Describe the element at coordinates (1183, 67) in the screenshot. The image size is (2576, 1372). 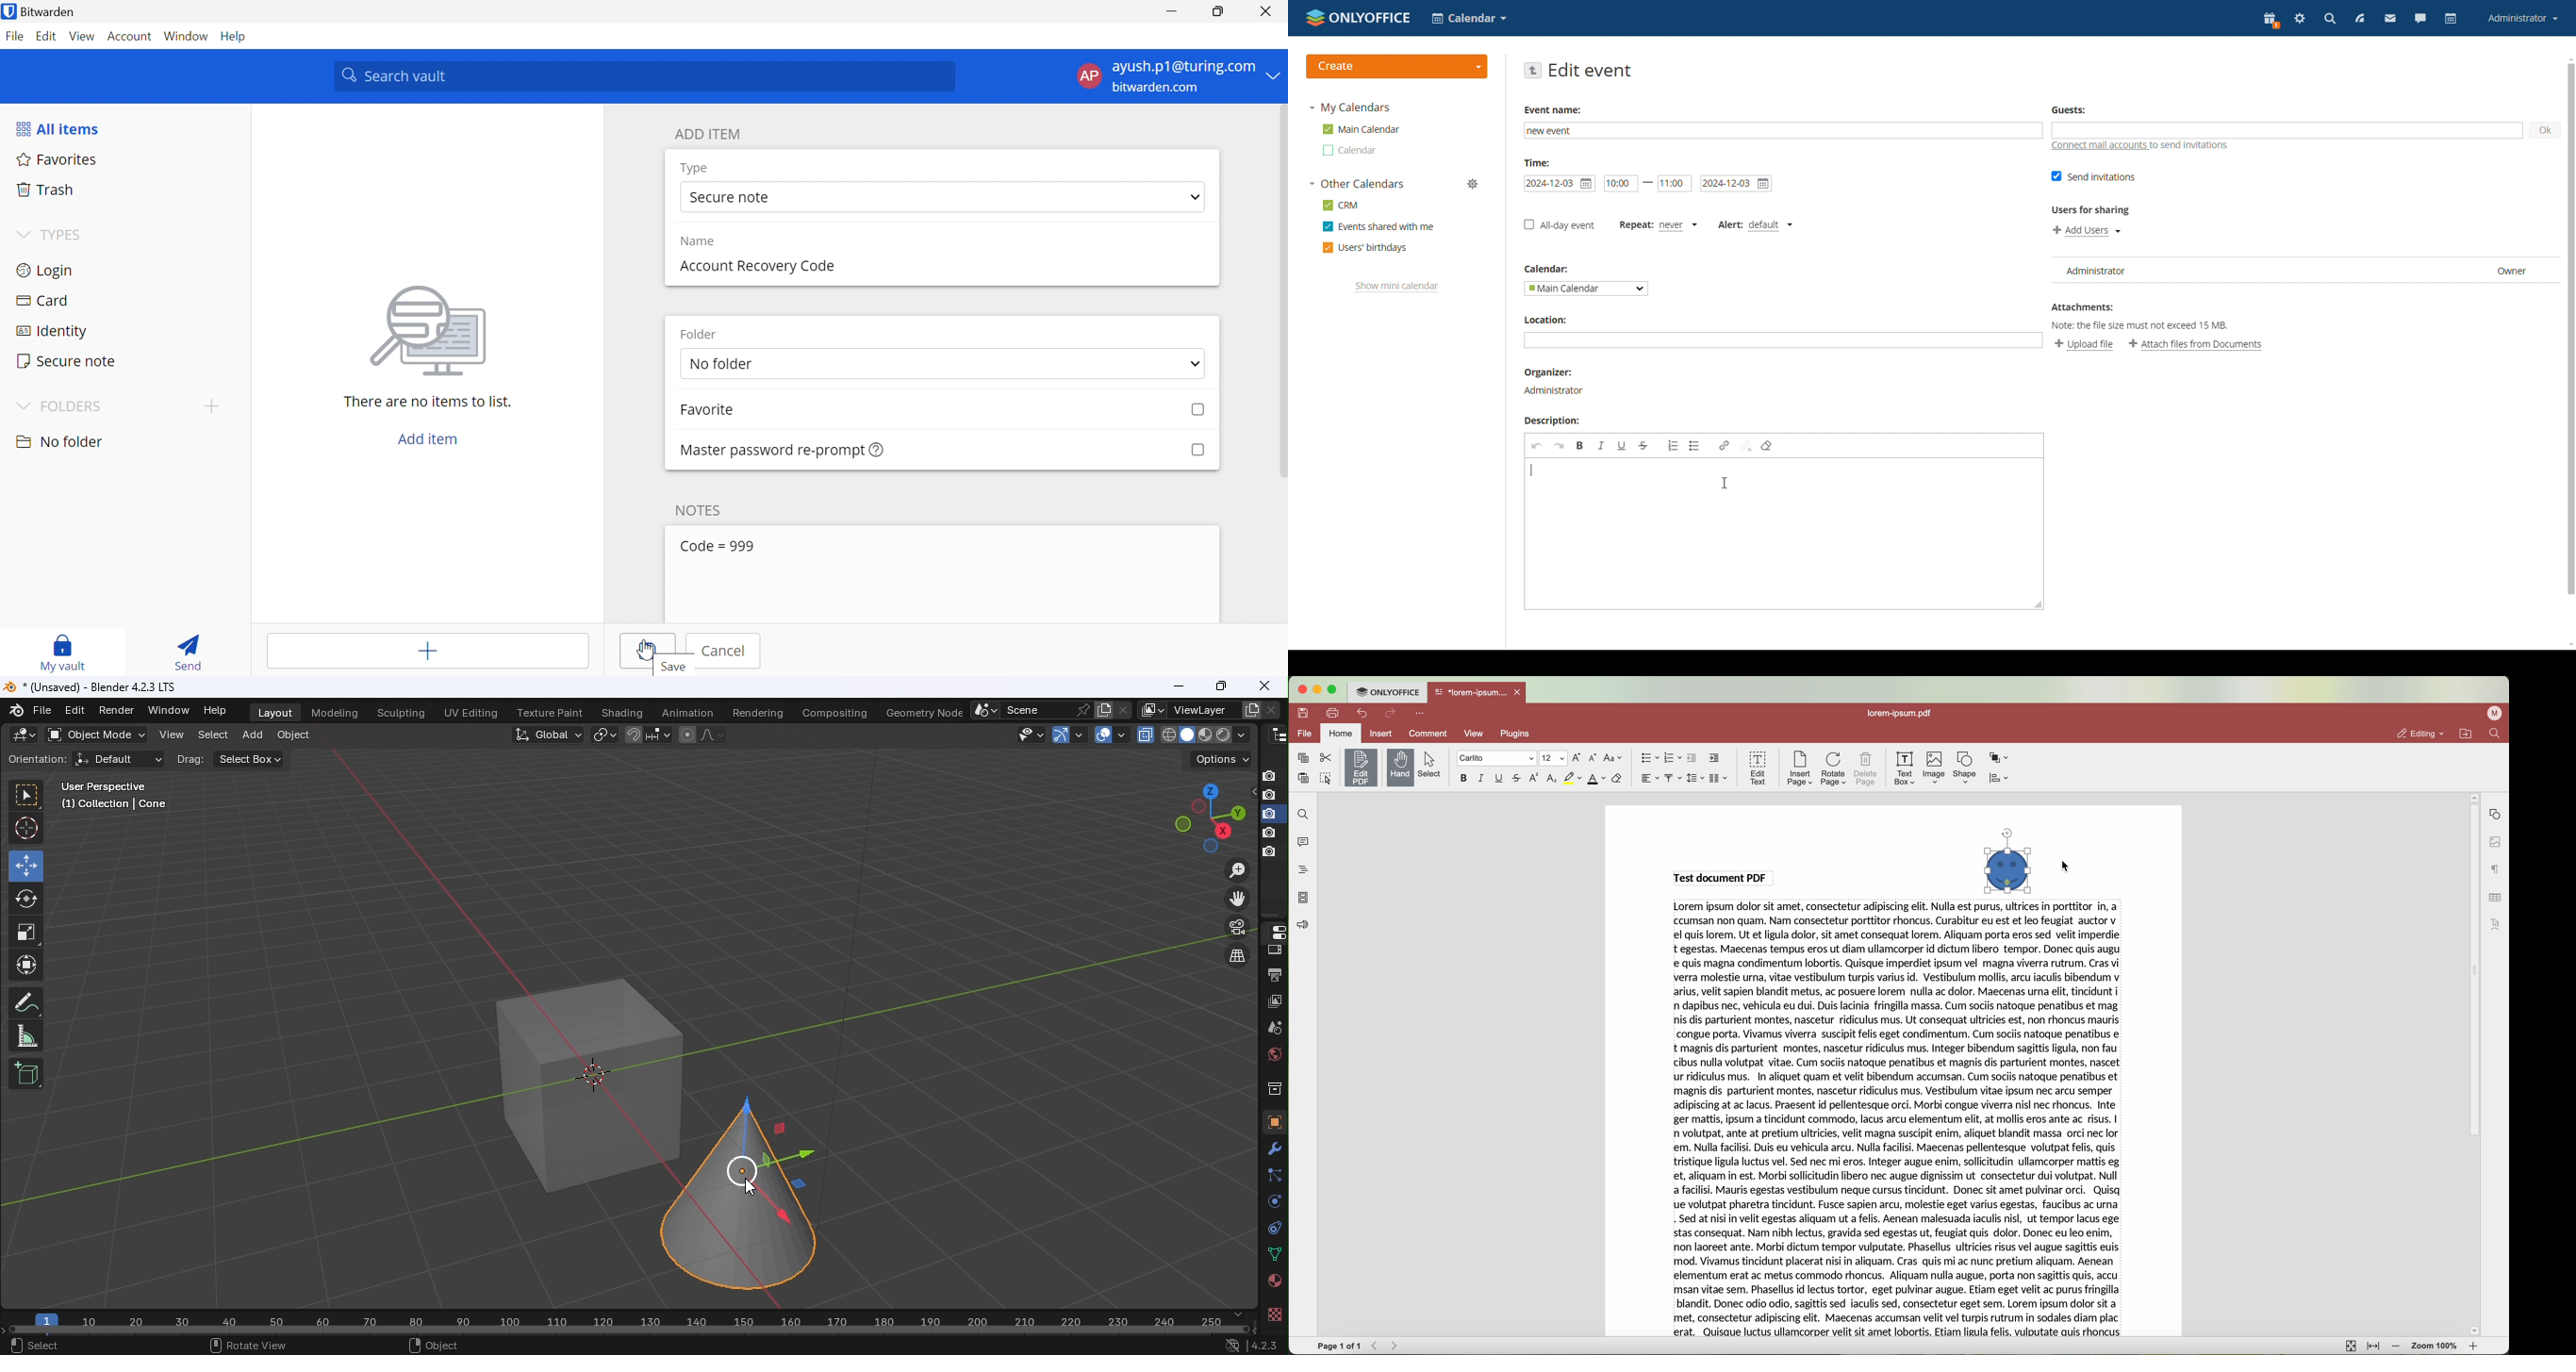
I see `ayush.p1@turing.com` at that location.